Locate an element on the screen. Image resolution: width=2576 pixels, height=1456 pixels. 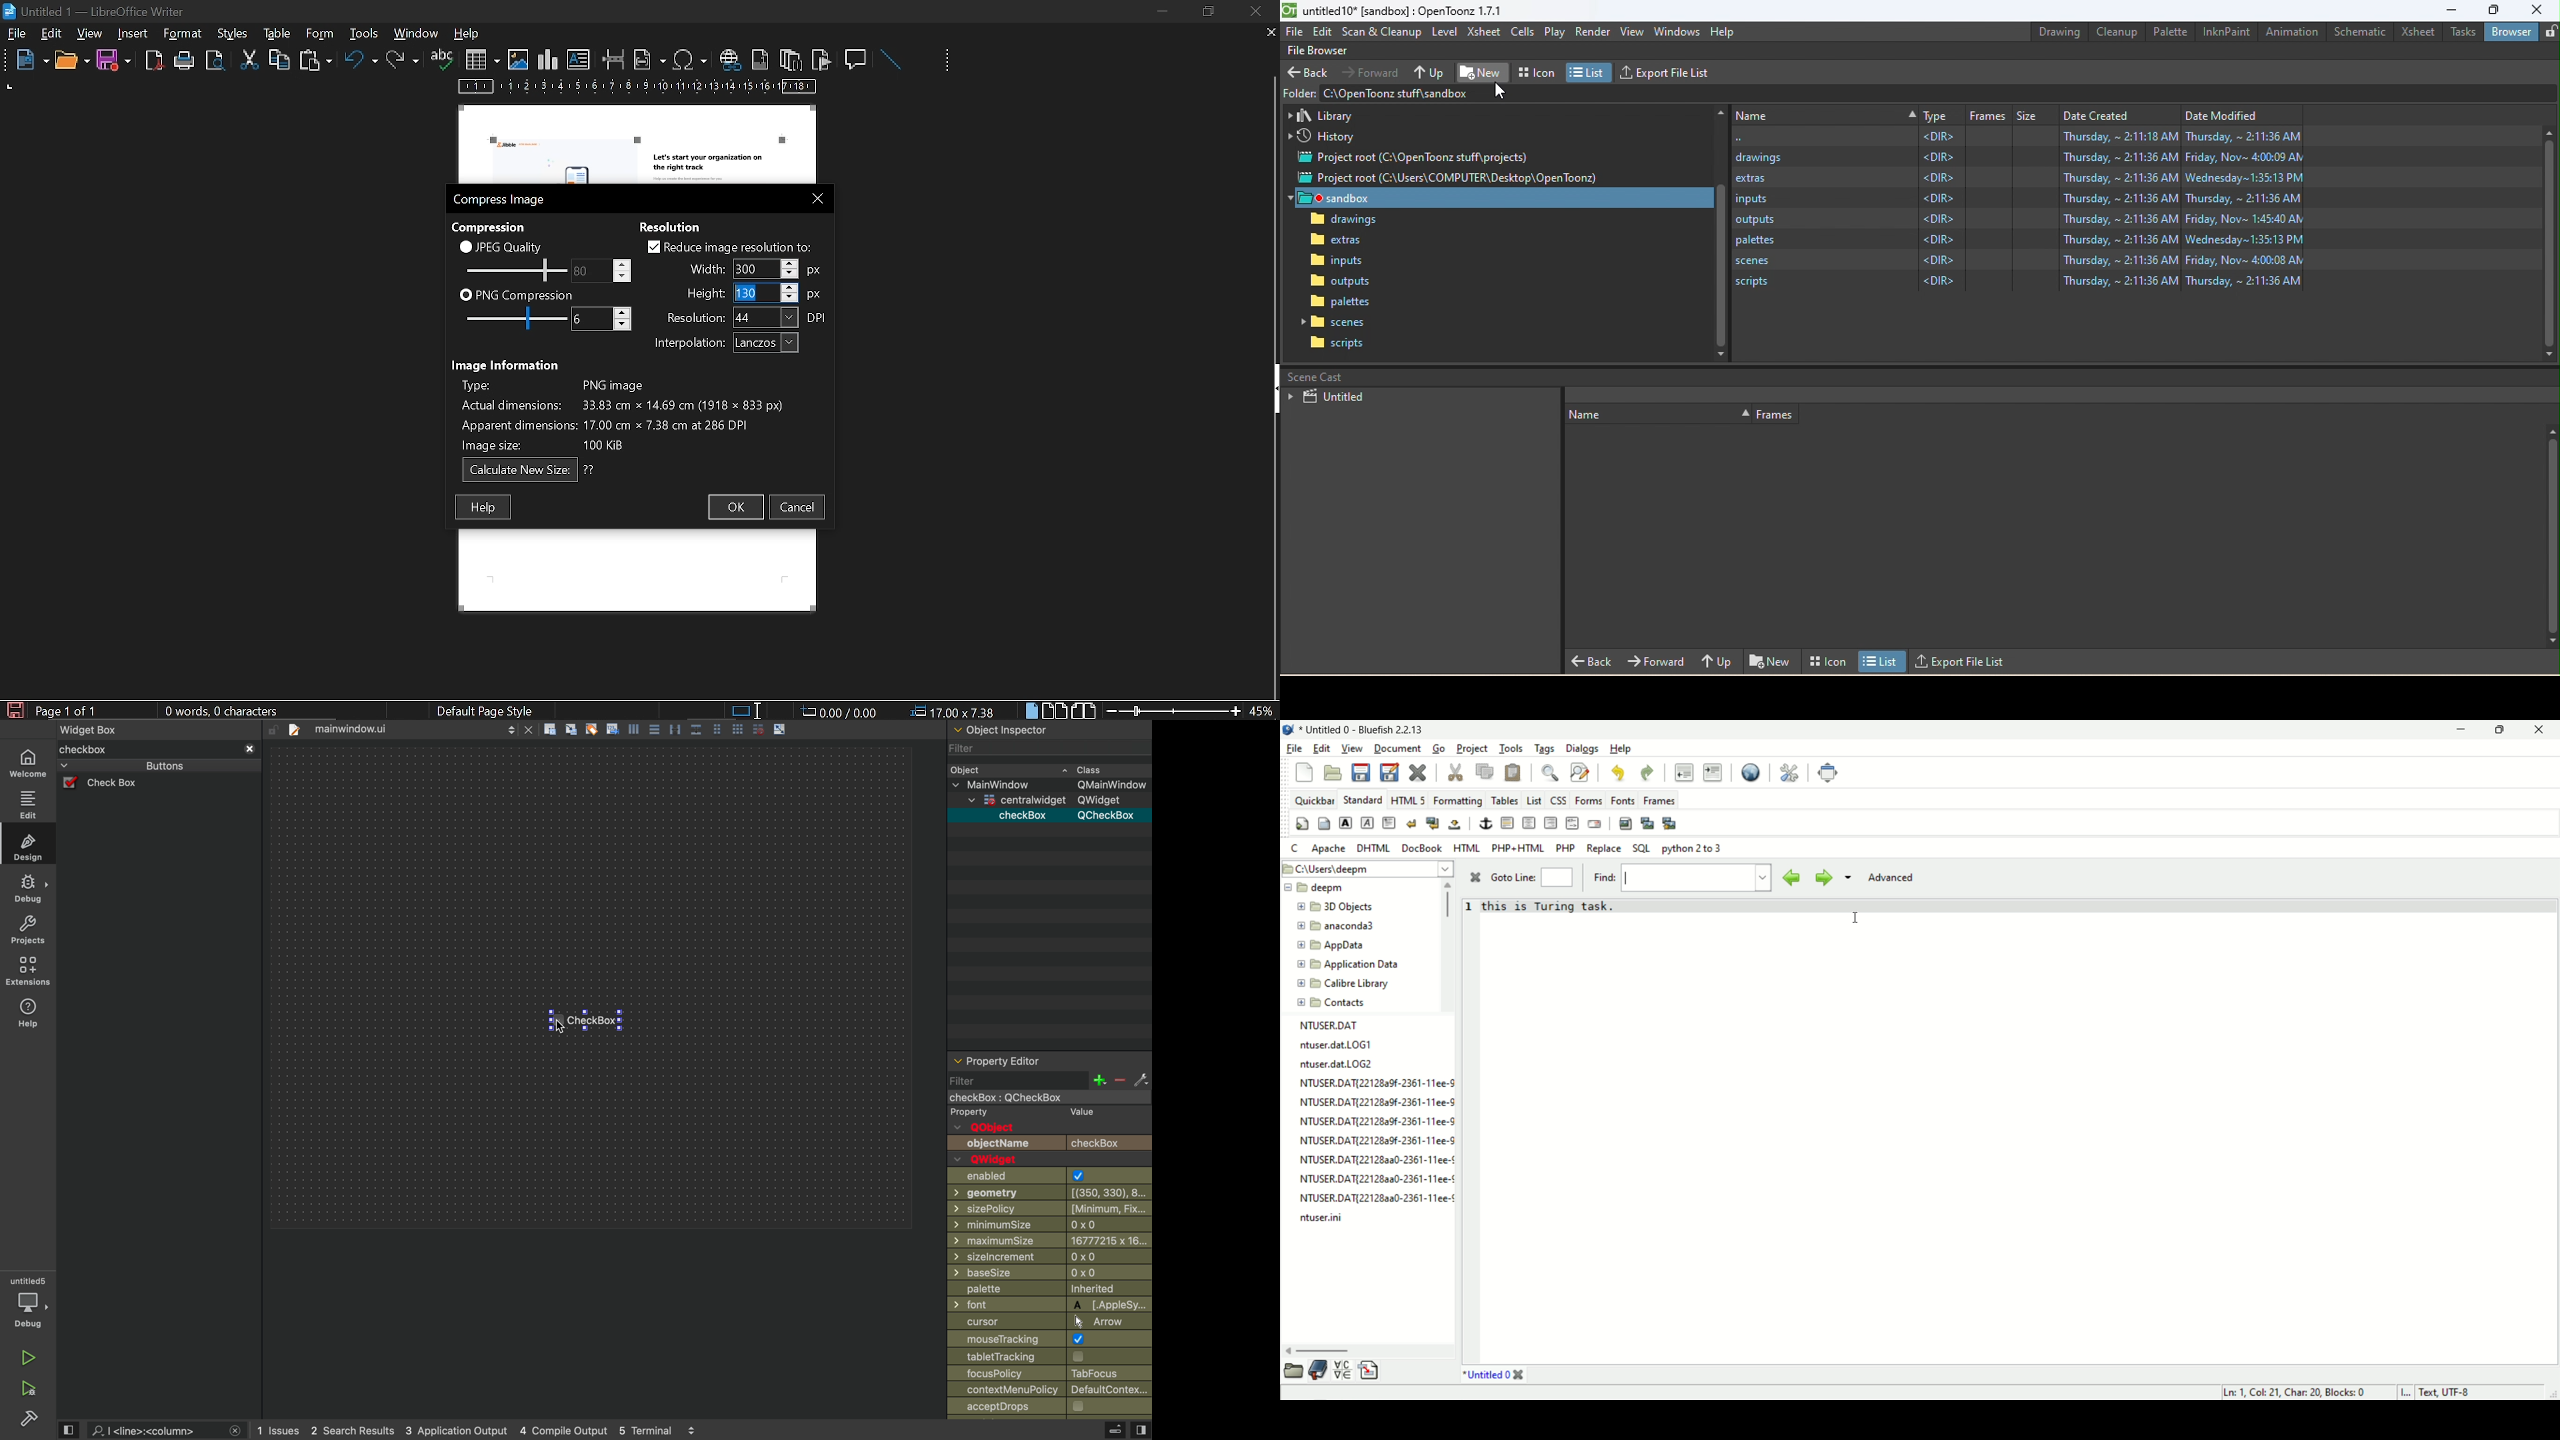
undo is located at coordinates (361, 63).